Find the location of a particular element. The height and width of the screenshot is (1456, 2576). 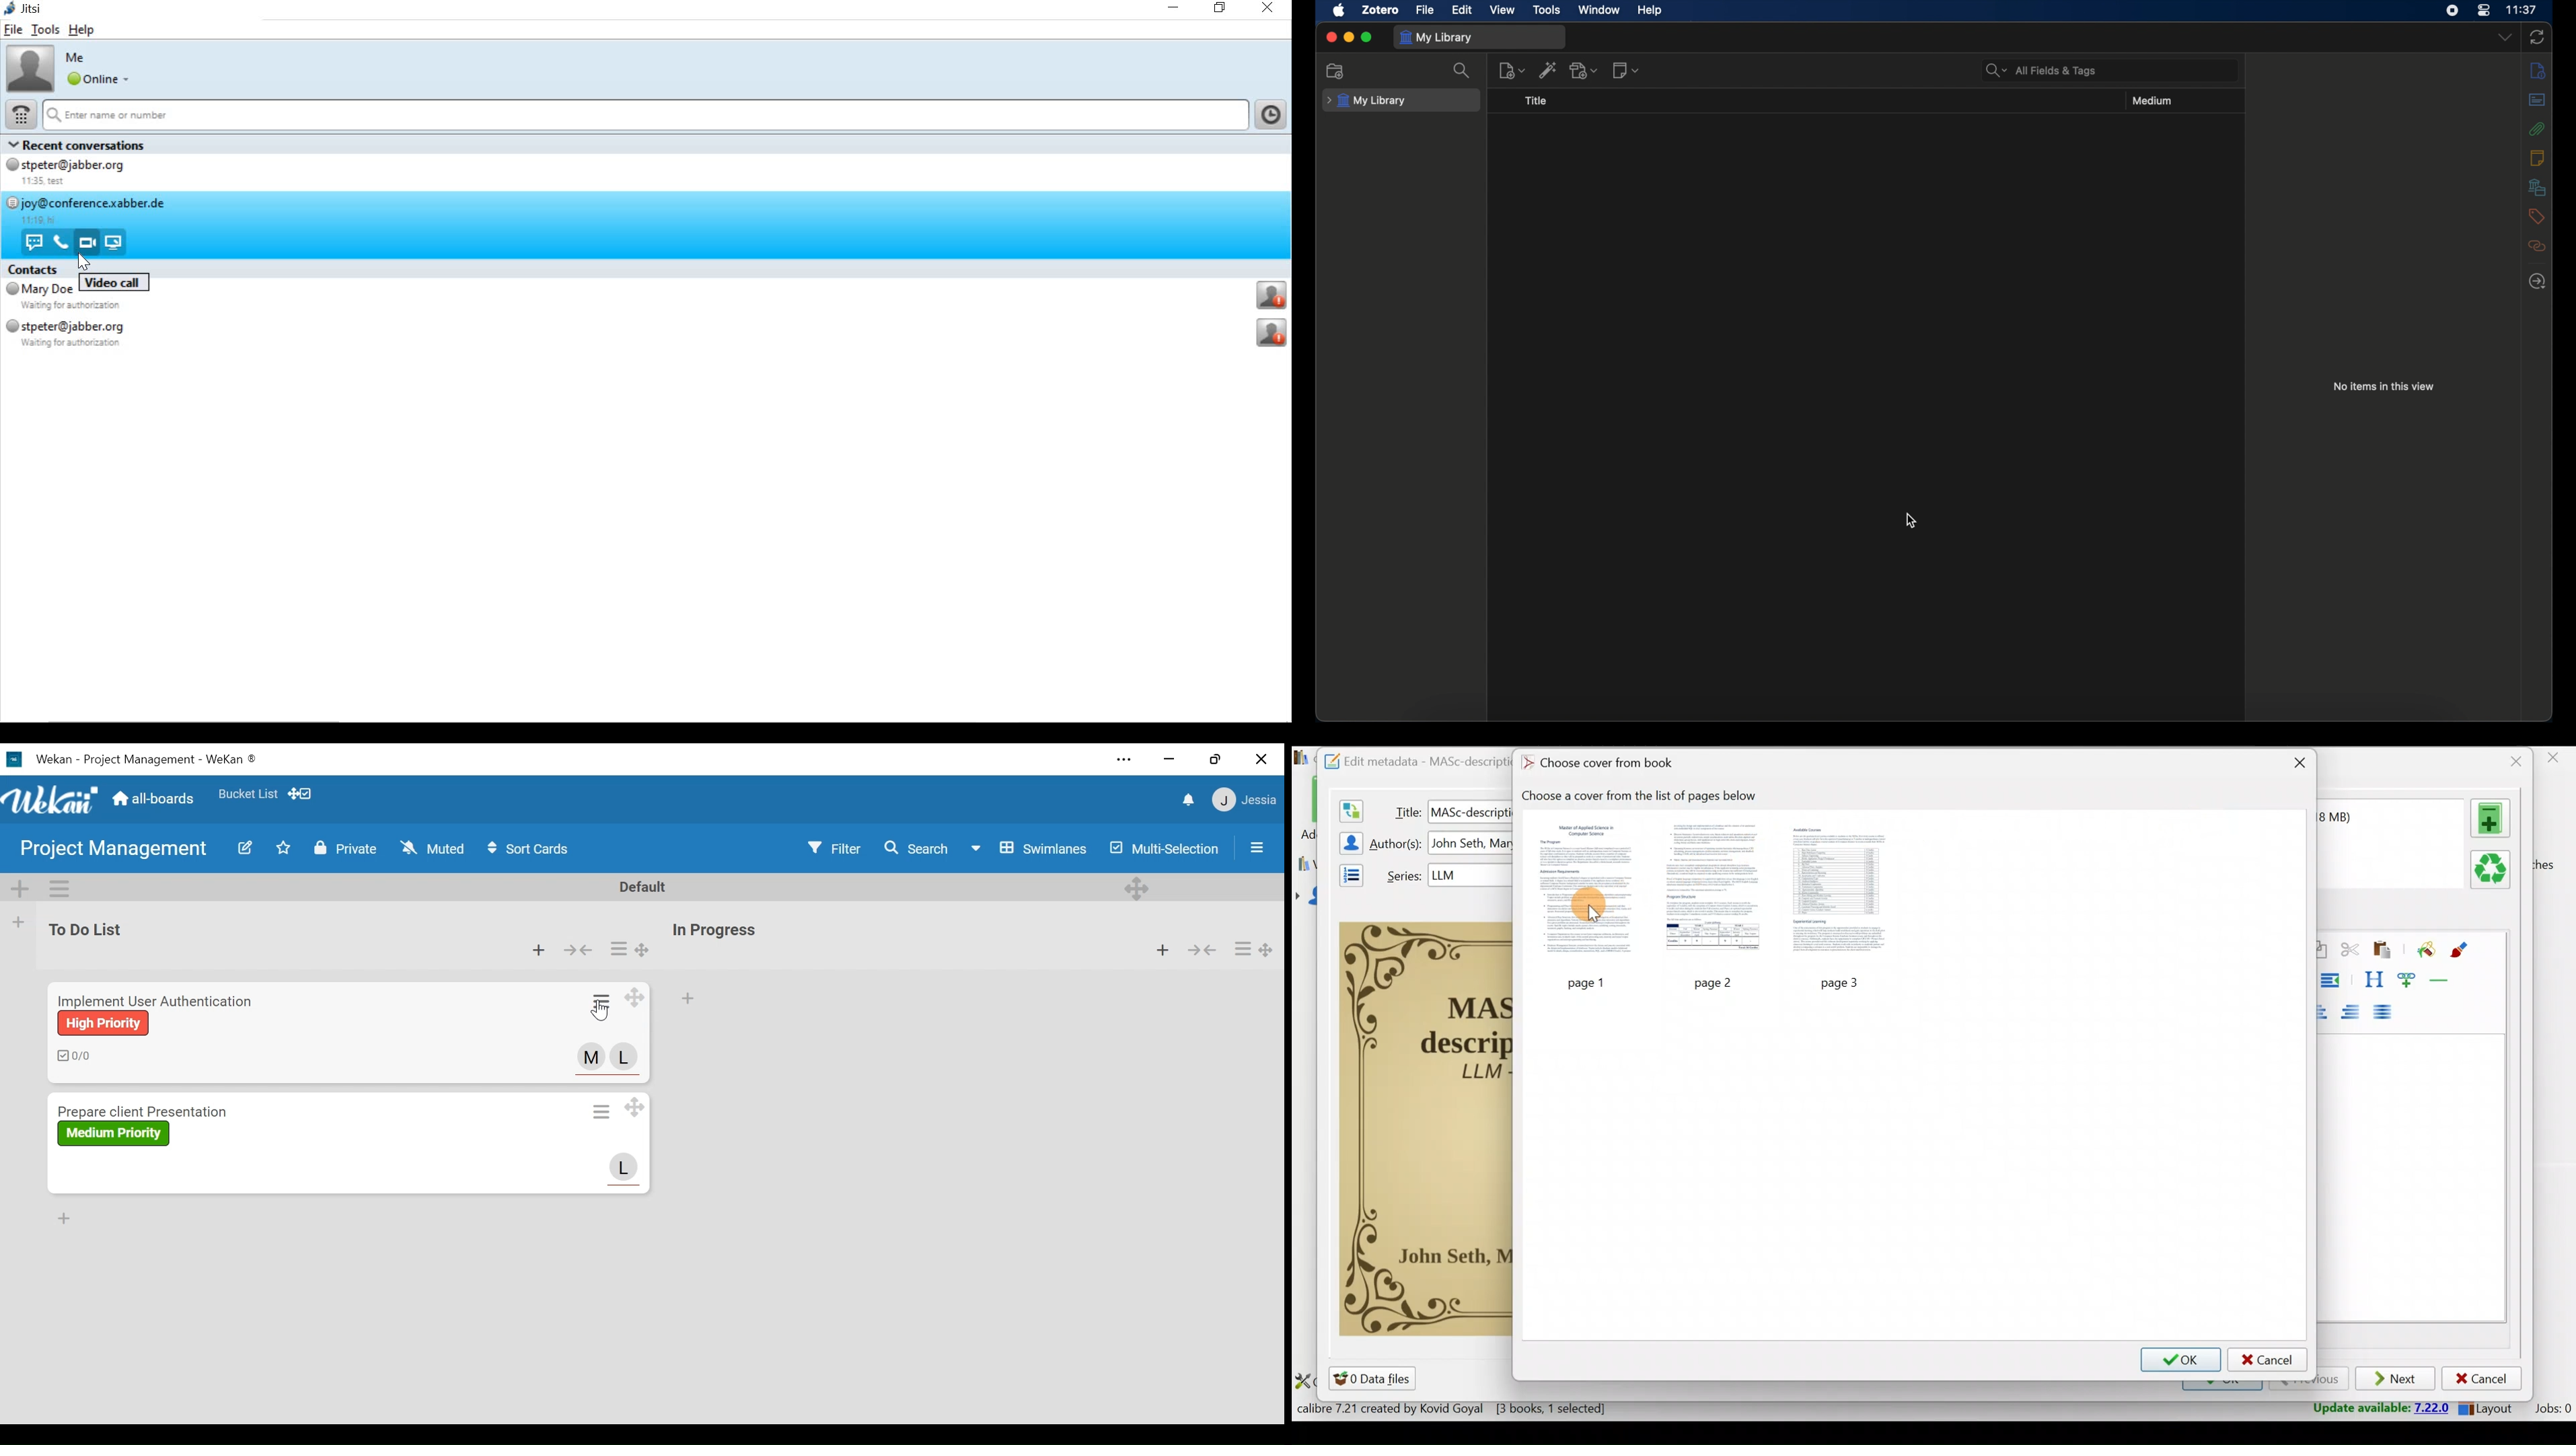

 Close is located at coordinates (2555, 761).